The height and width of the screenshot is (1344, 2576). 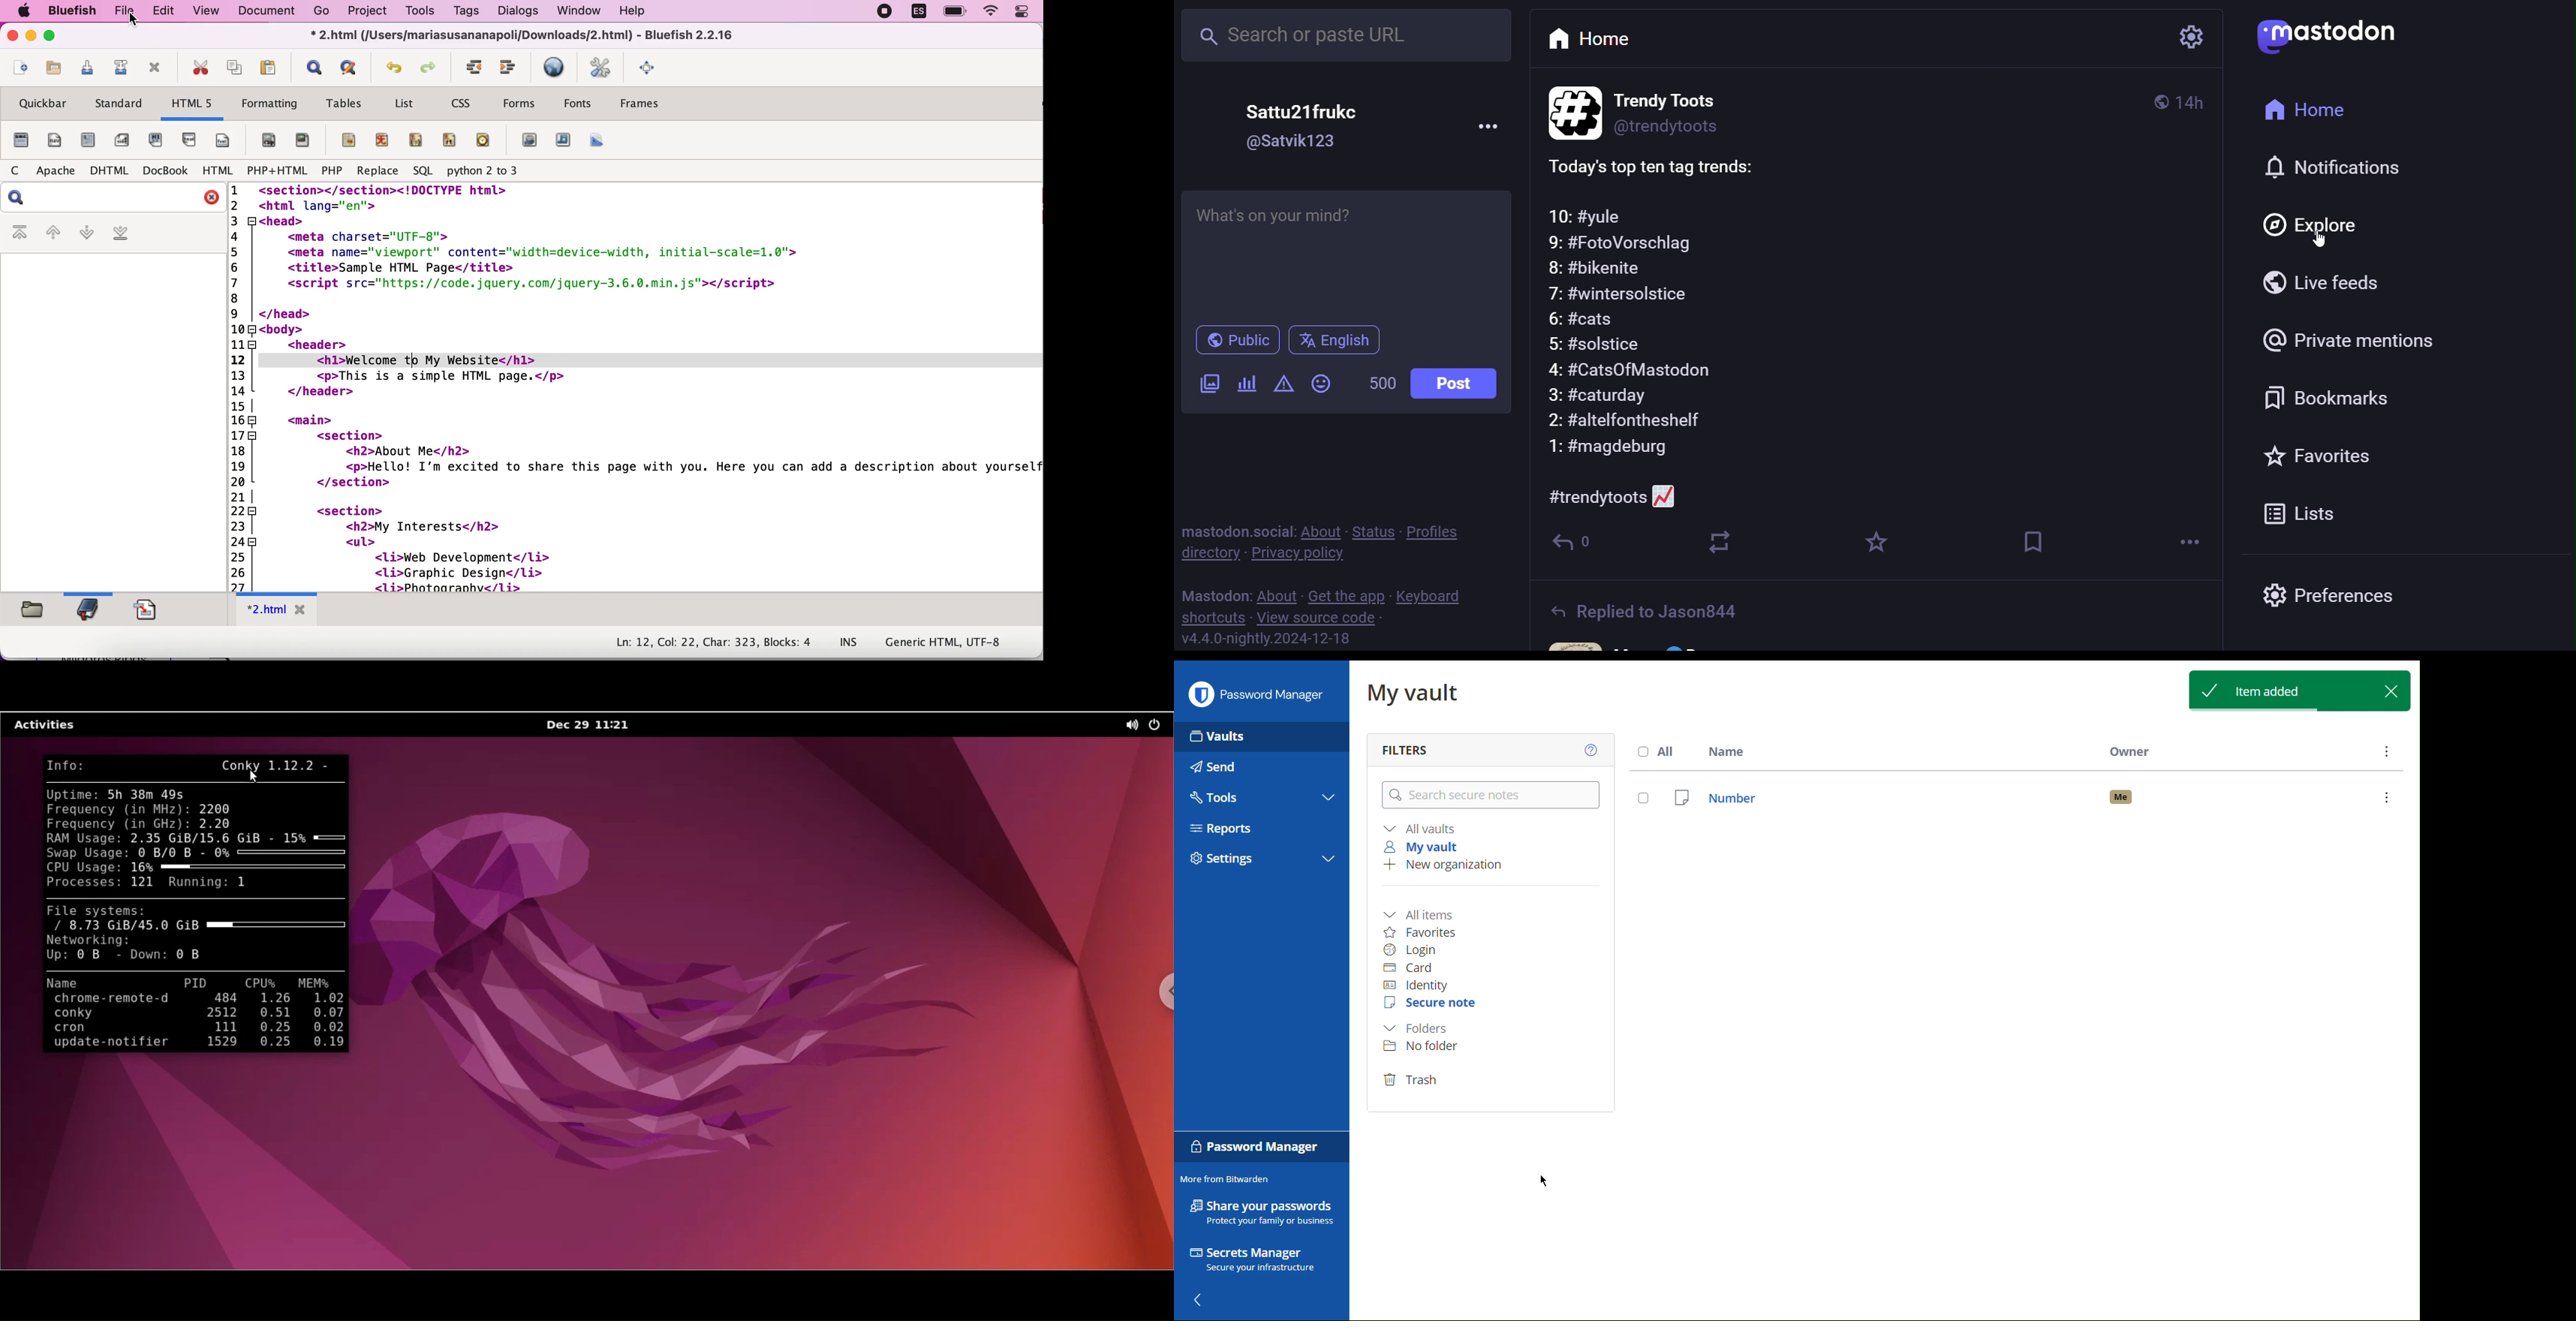 What do you see at coordinates (2330, 35) in the screenshot?
I see `mastodon` at bounding box center [2330, 35].